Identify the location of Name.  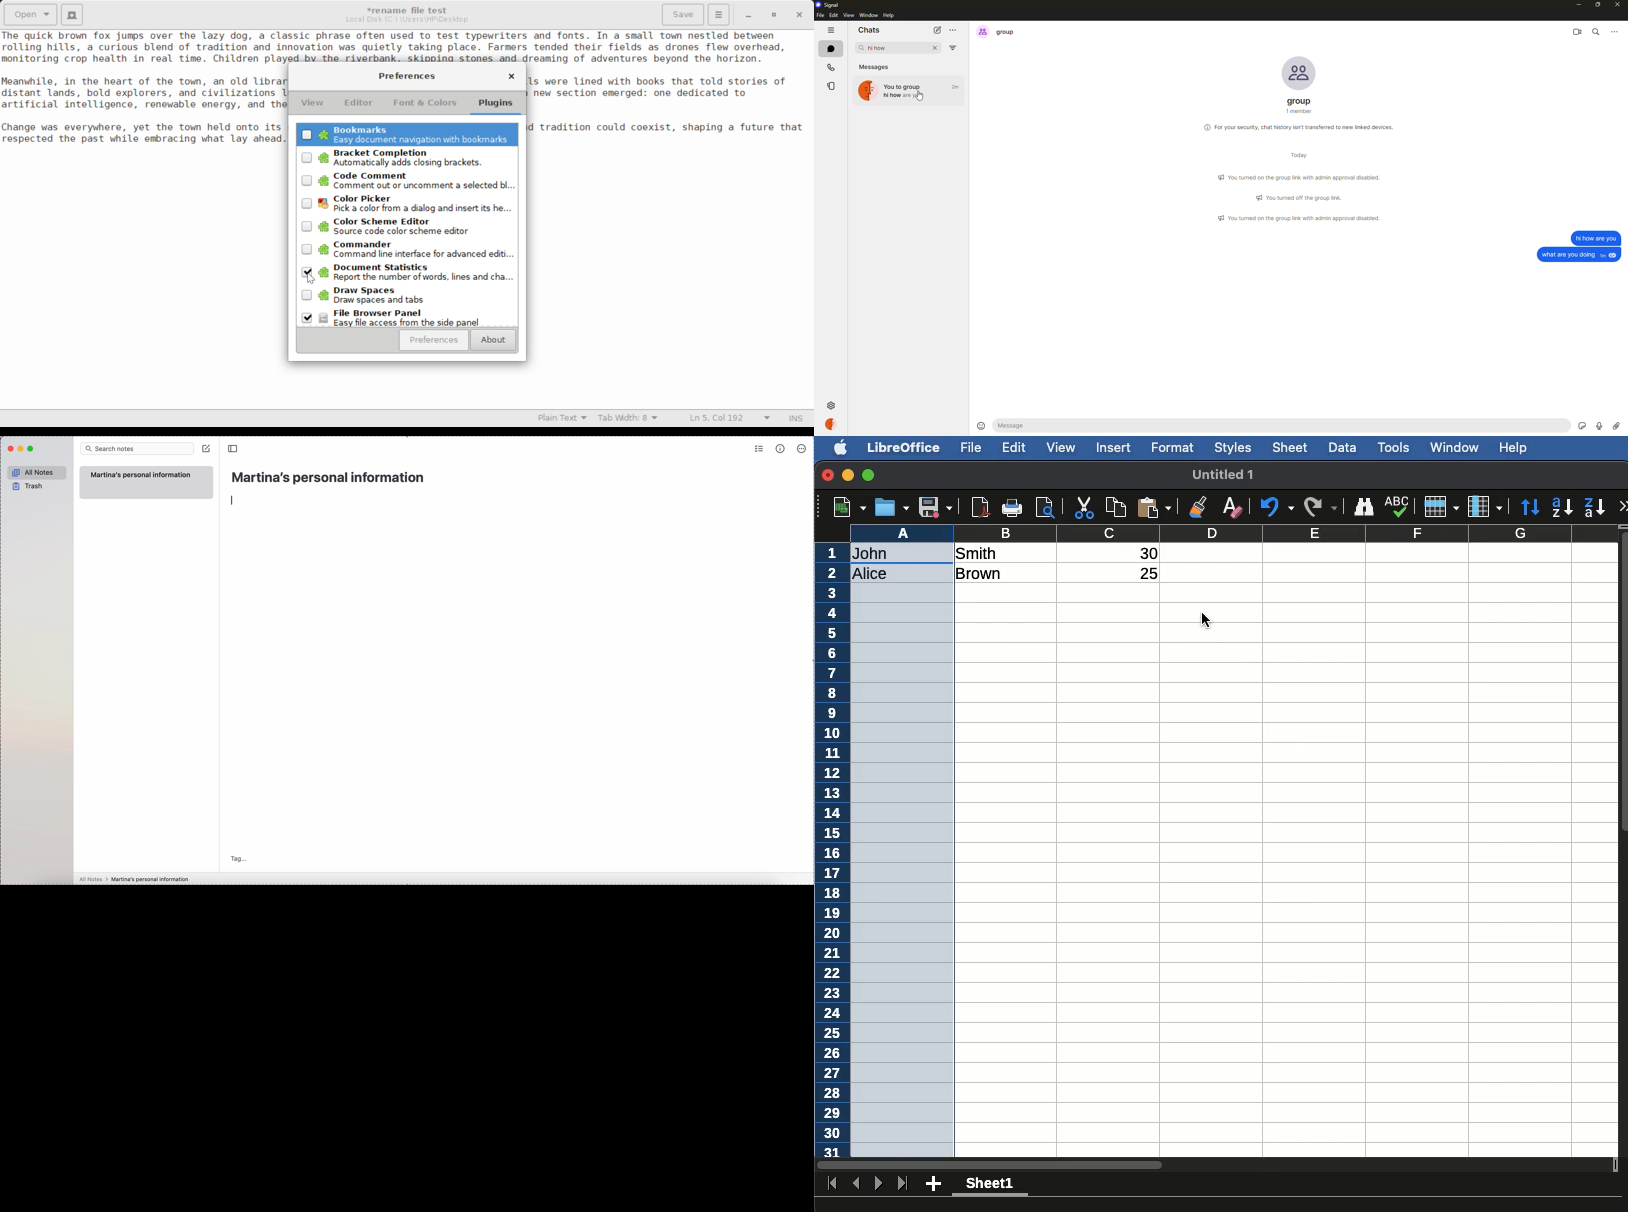
(1227, 476).